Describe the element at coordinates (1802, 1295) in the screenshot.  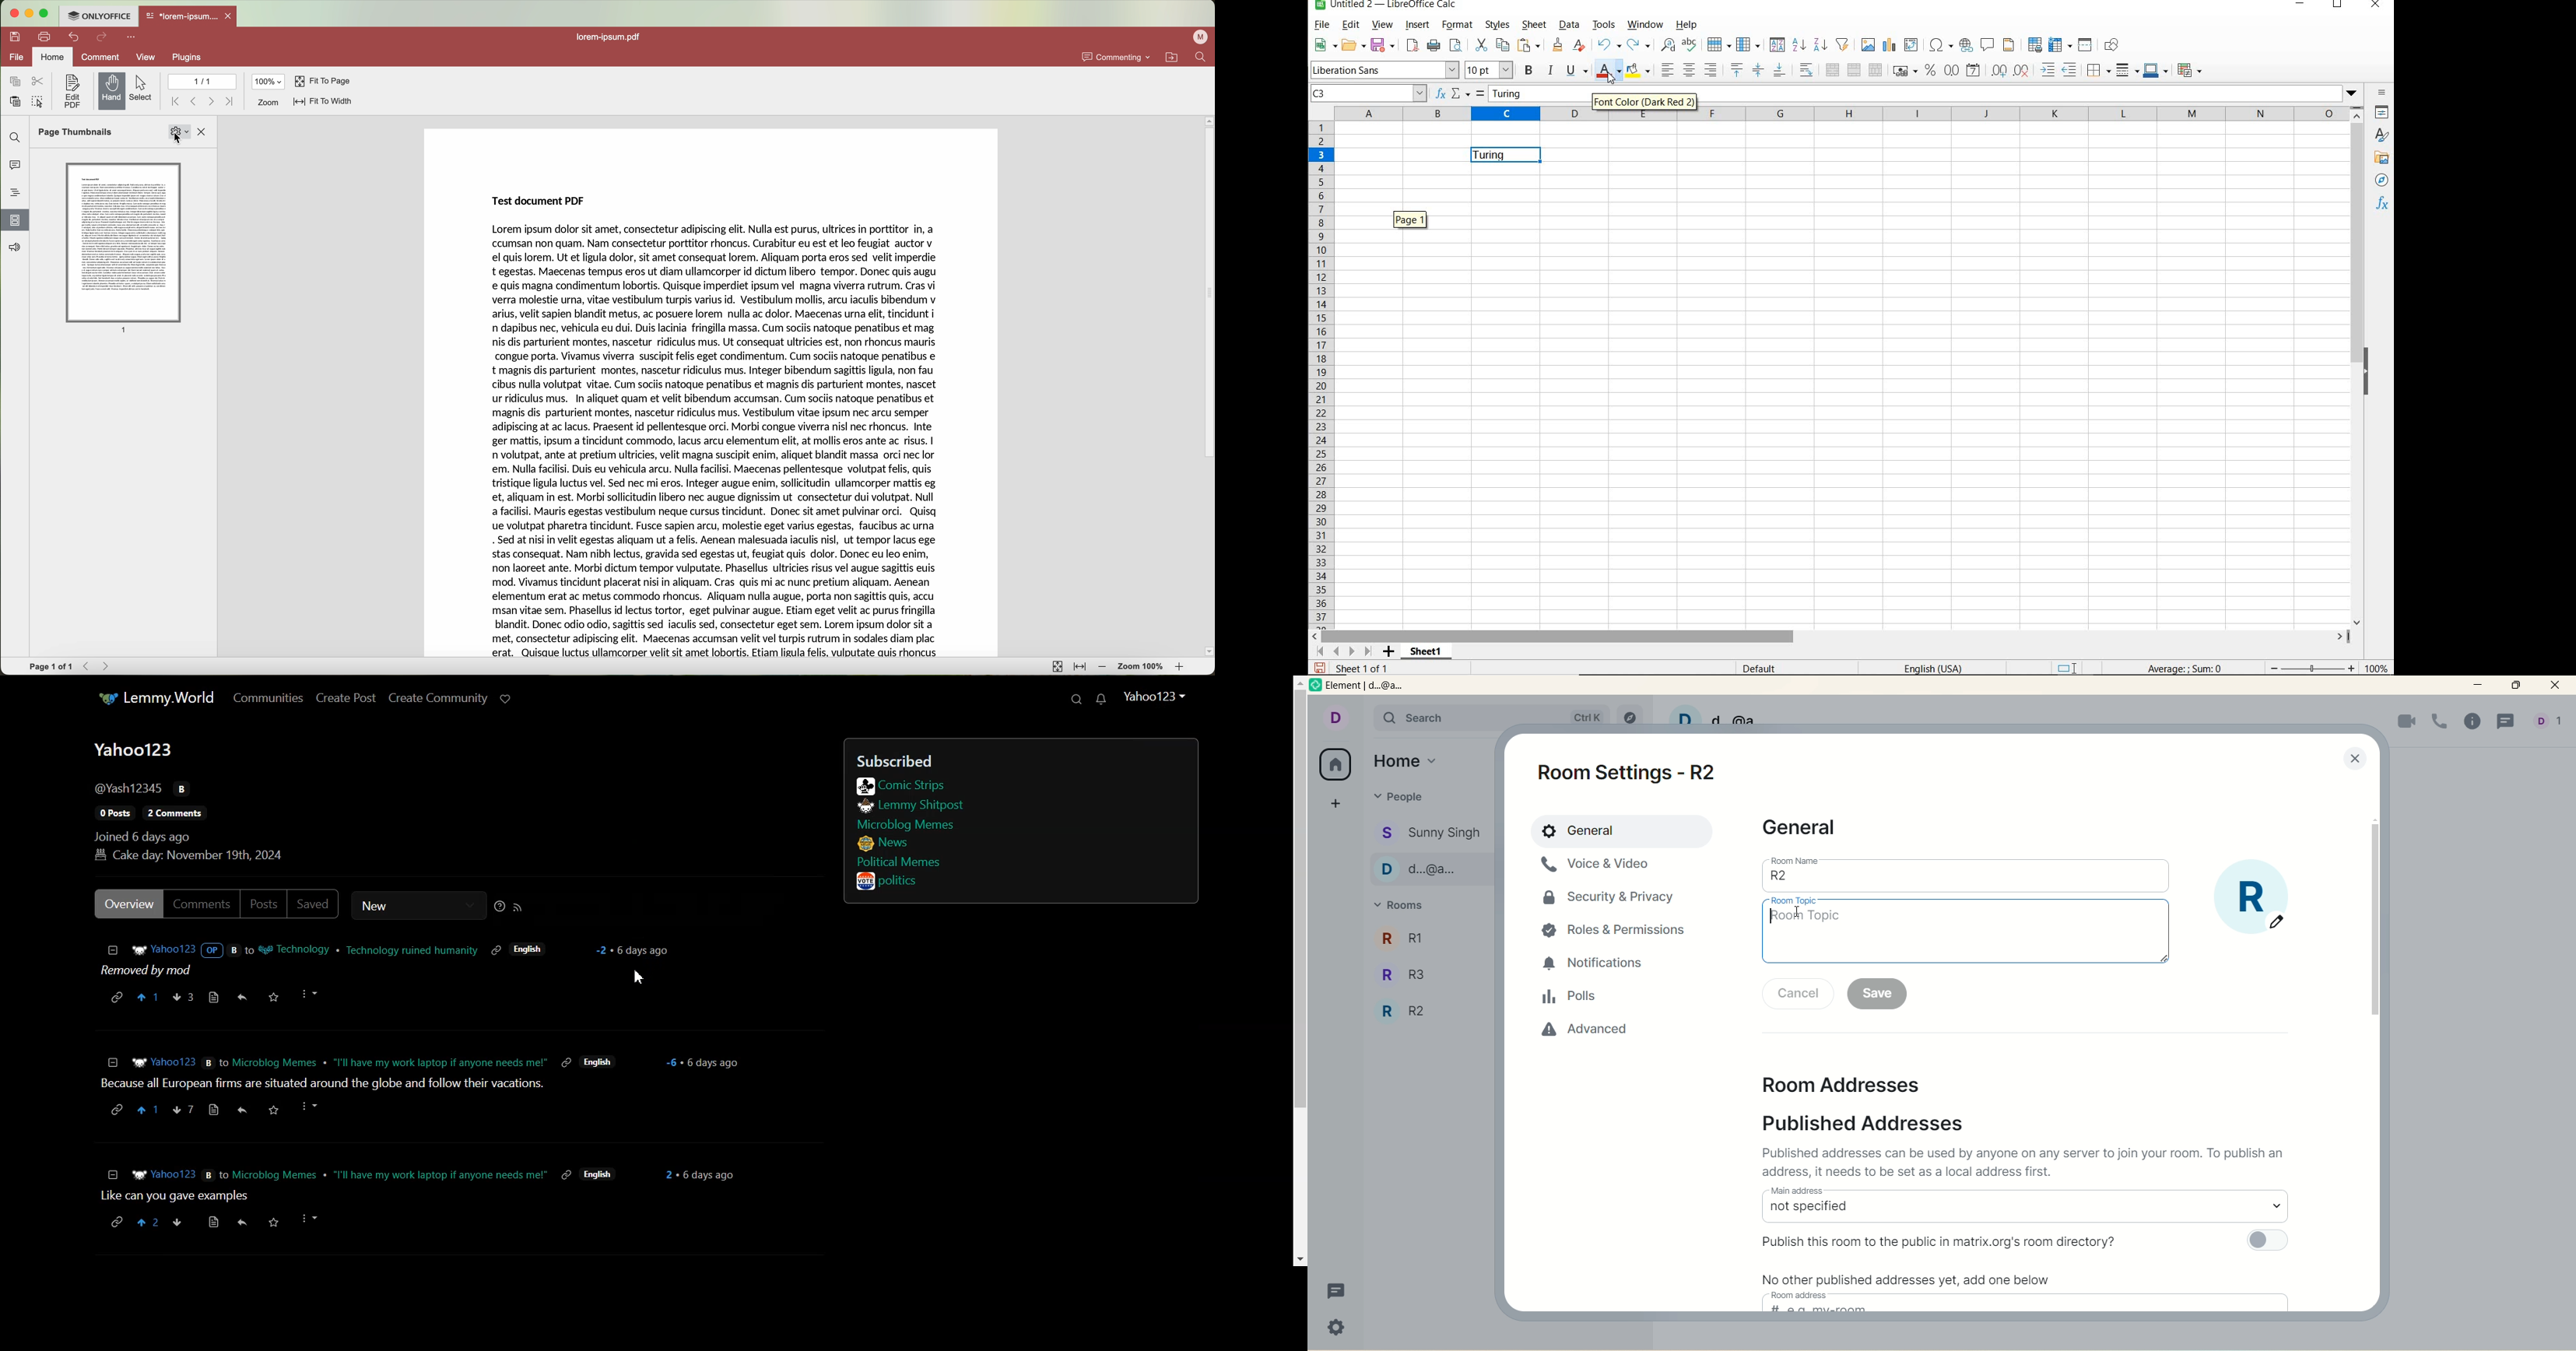
I see `room address` at that location.